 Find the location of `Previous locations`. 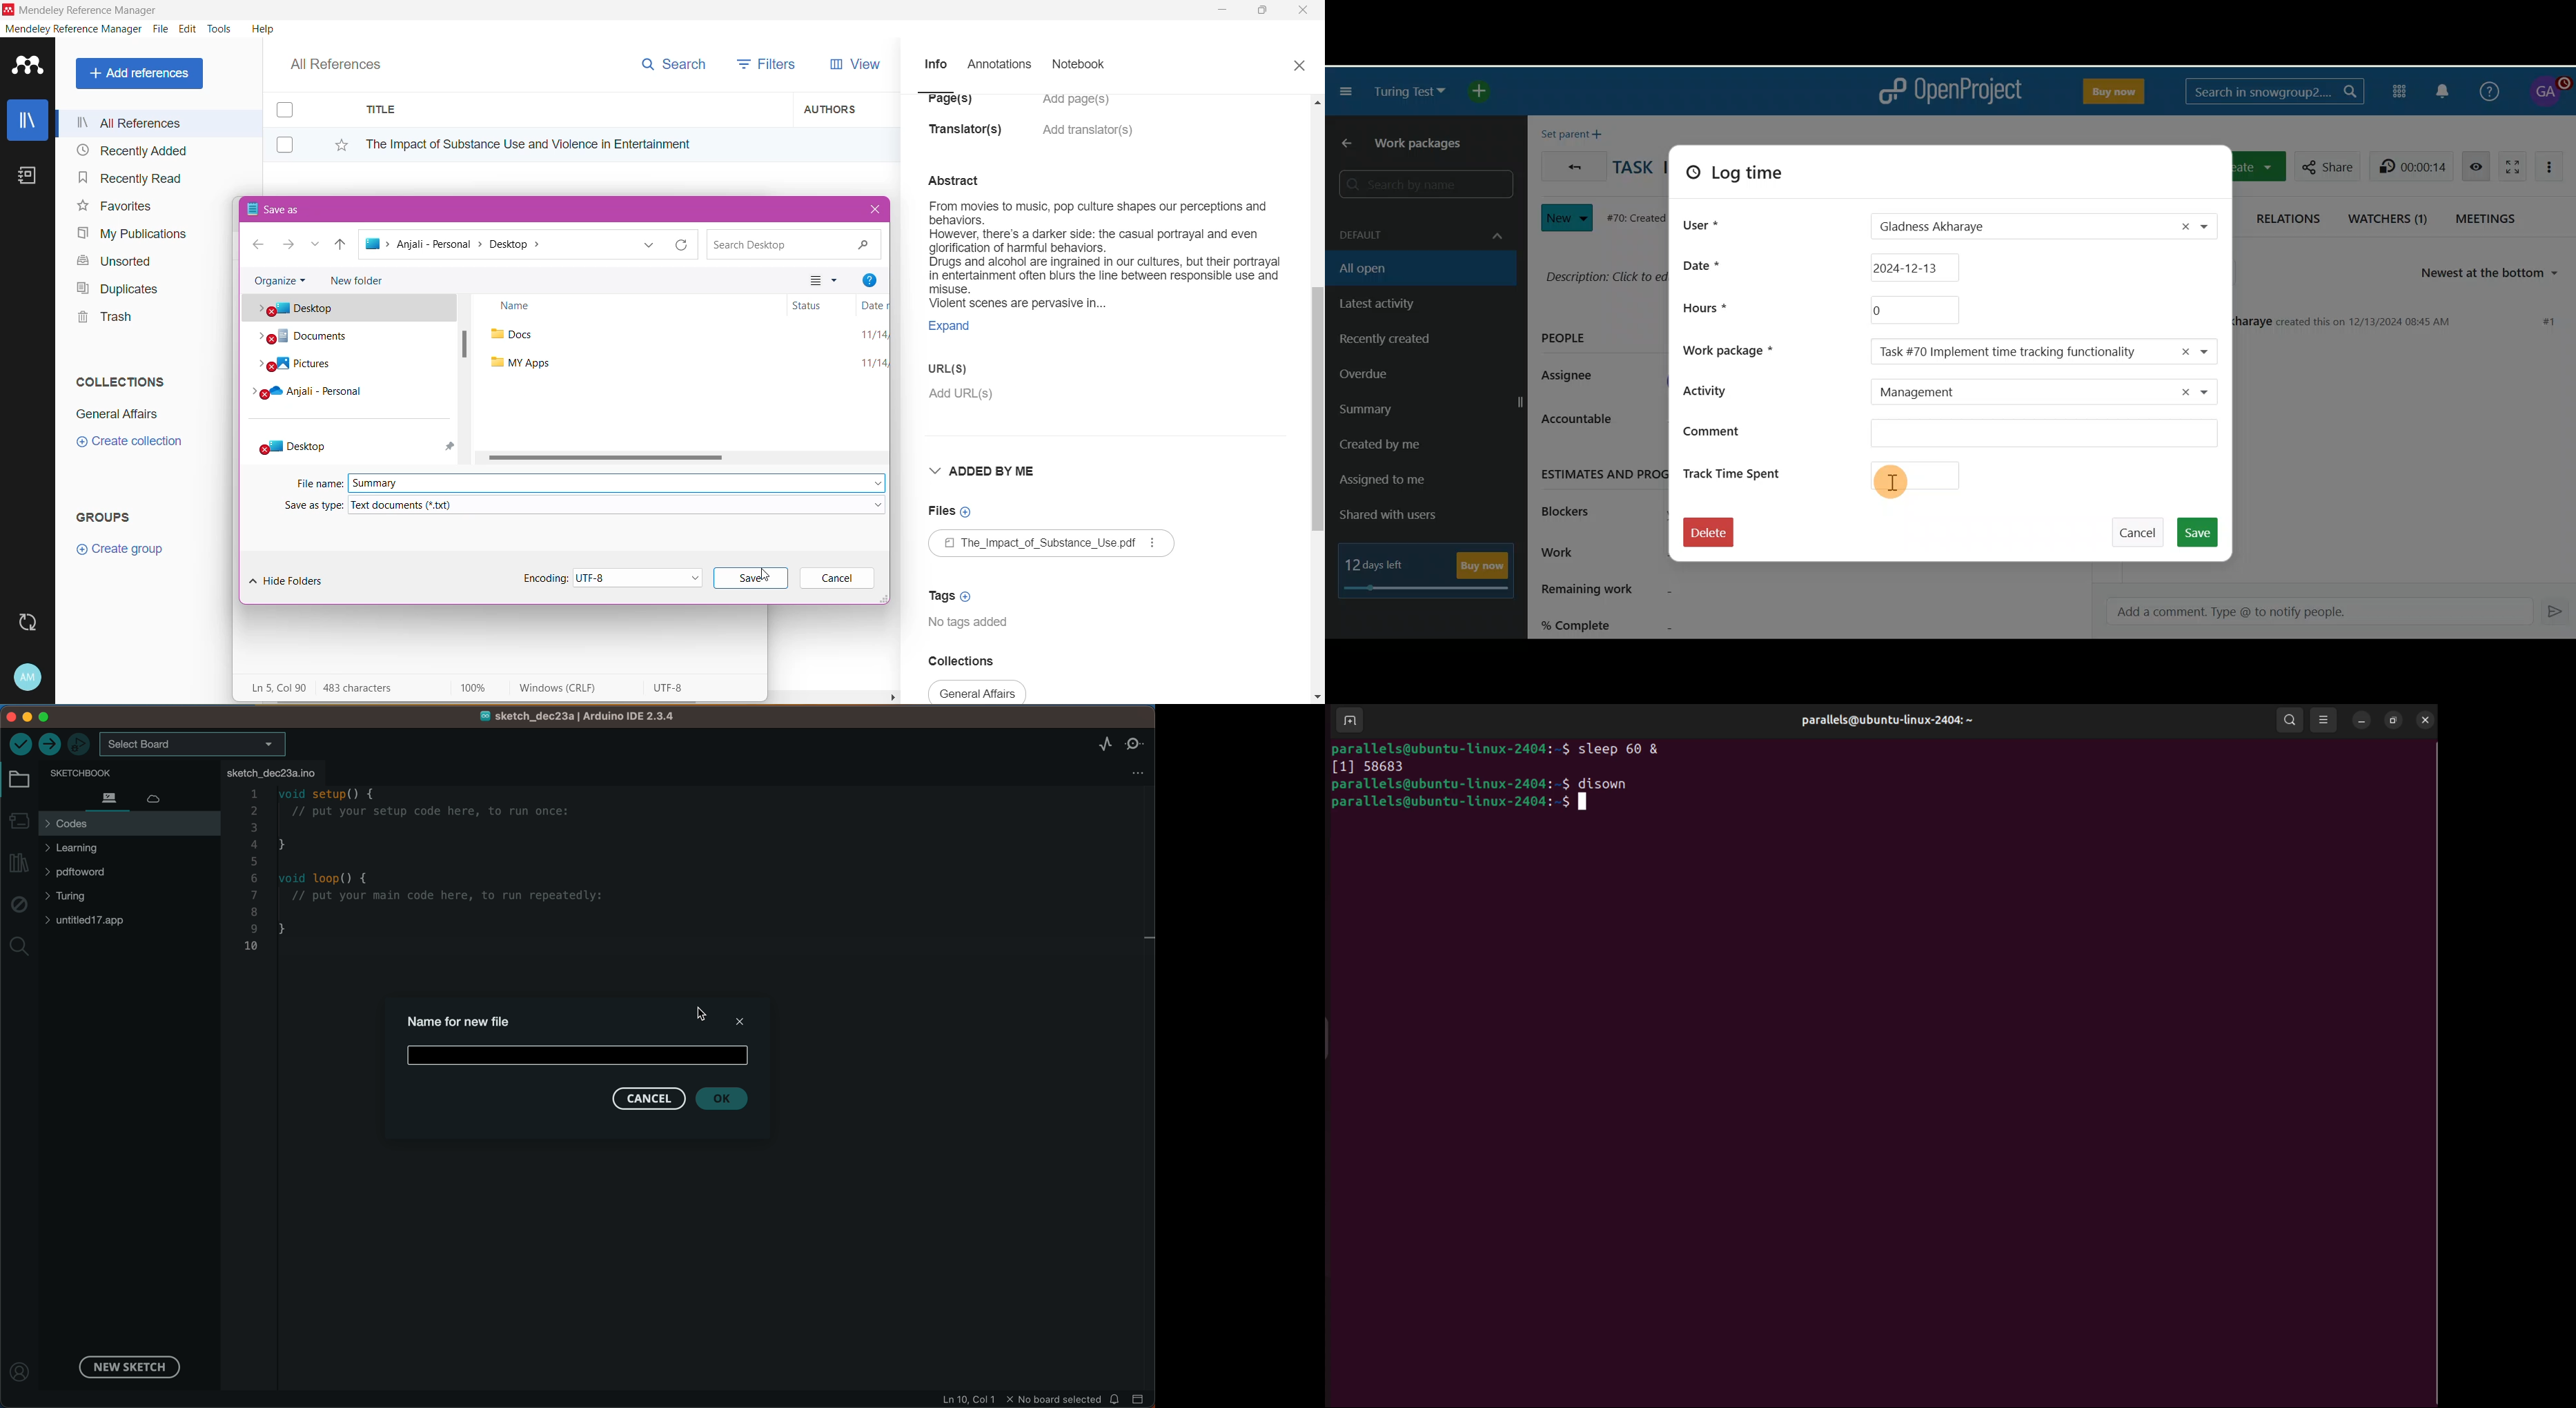

Previous locations is located at coordinates (651, 245).